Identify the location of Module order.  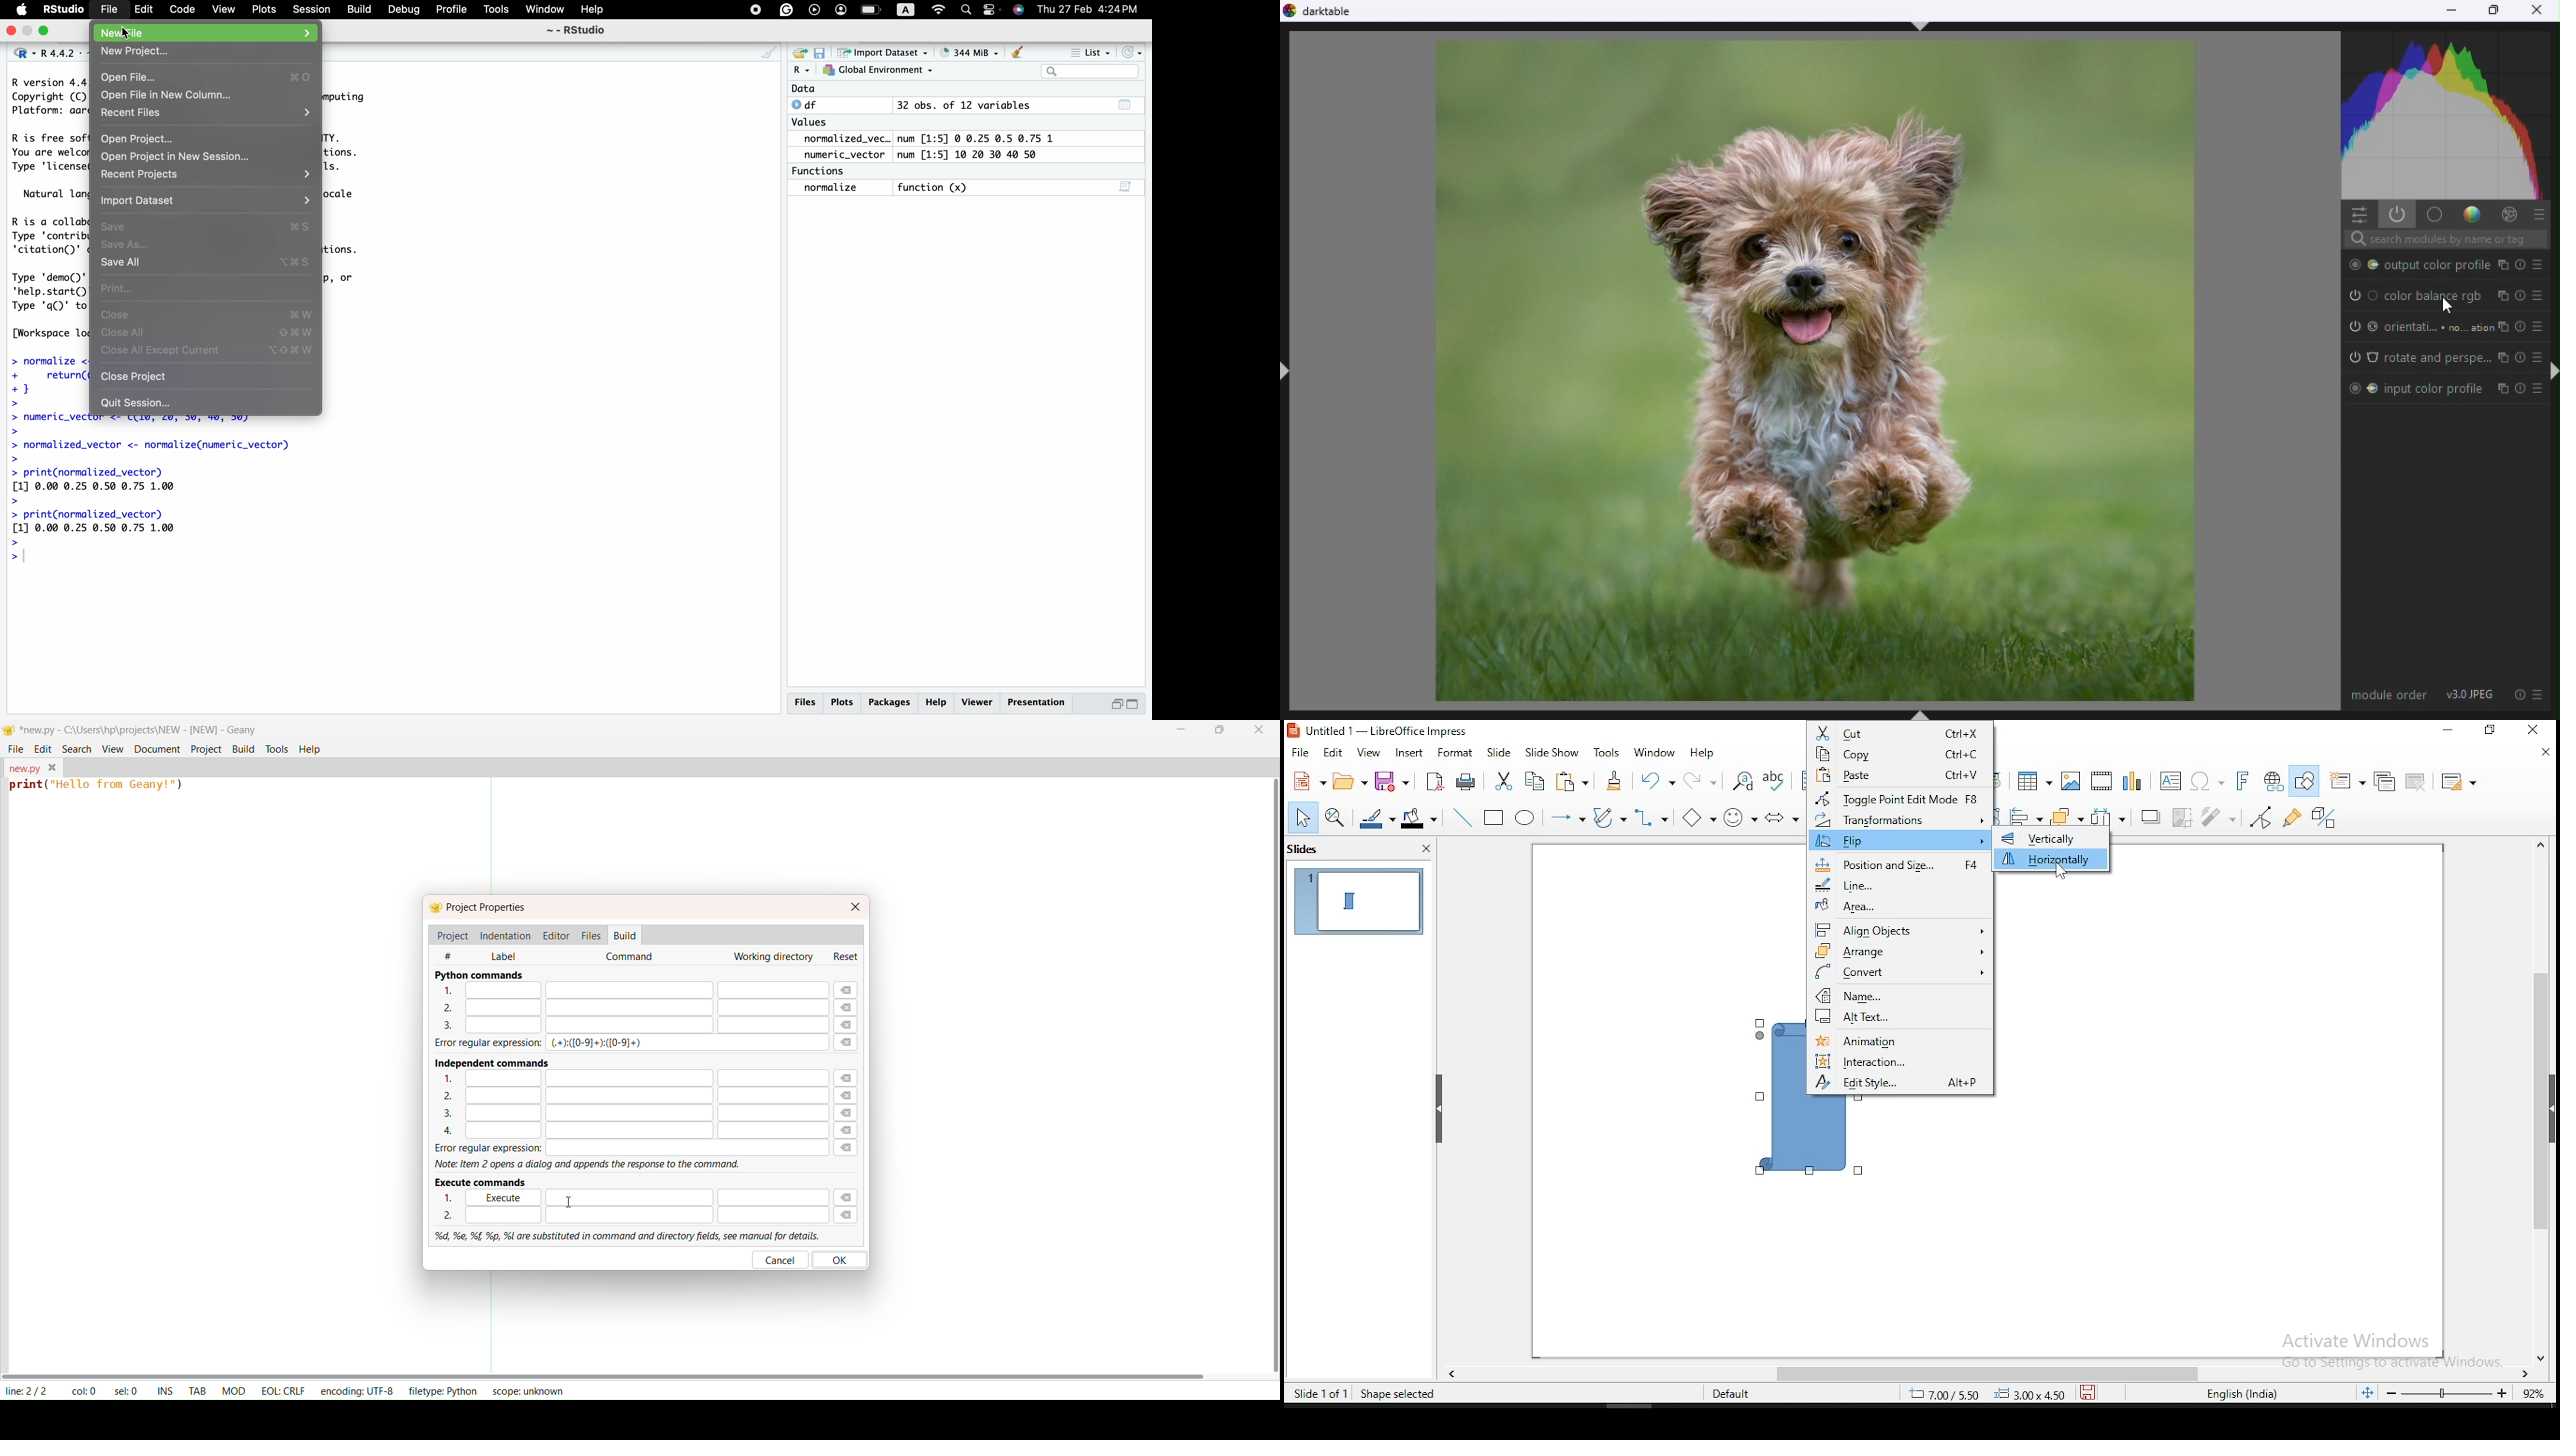
(2392, 695).